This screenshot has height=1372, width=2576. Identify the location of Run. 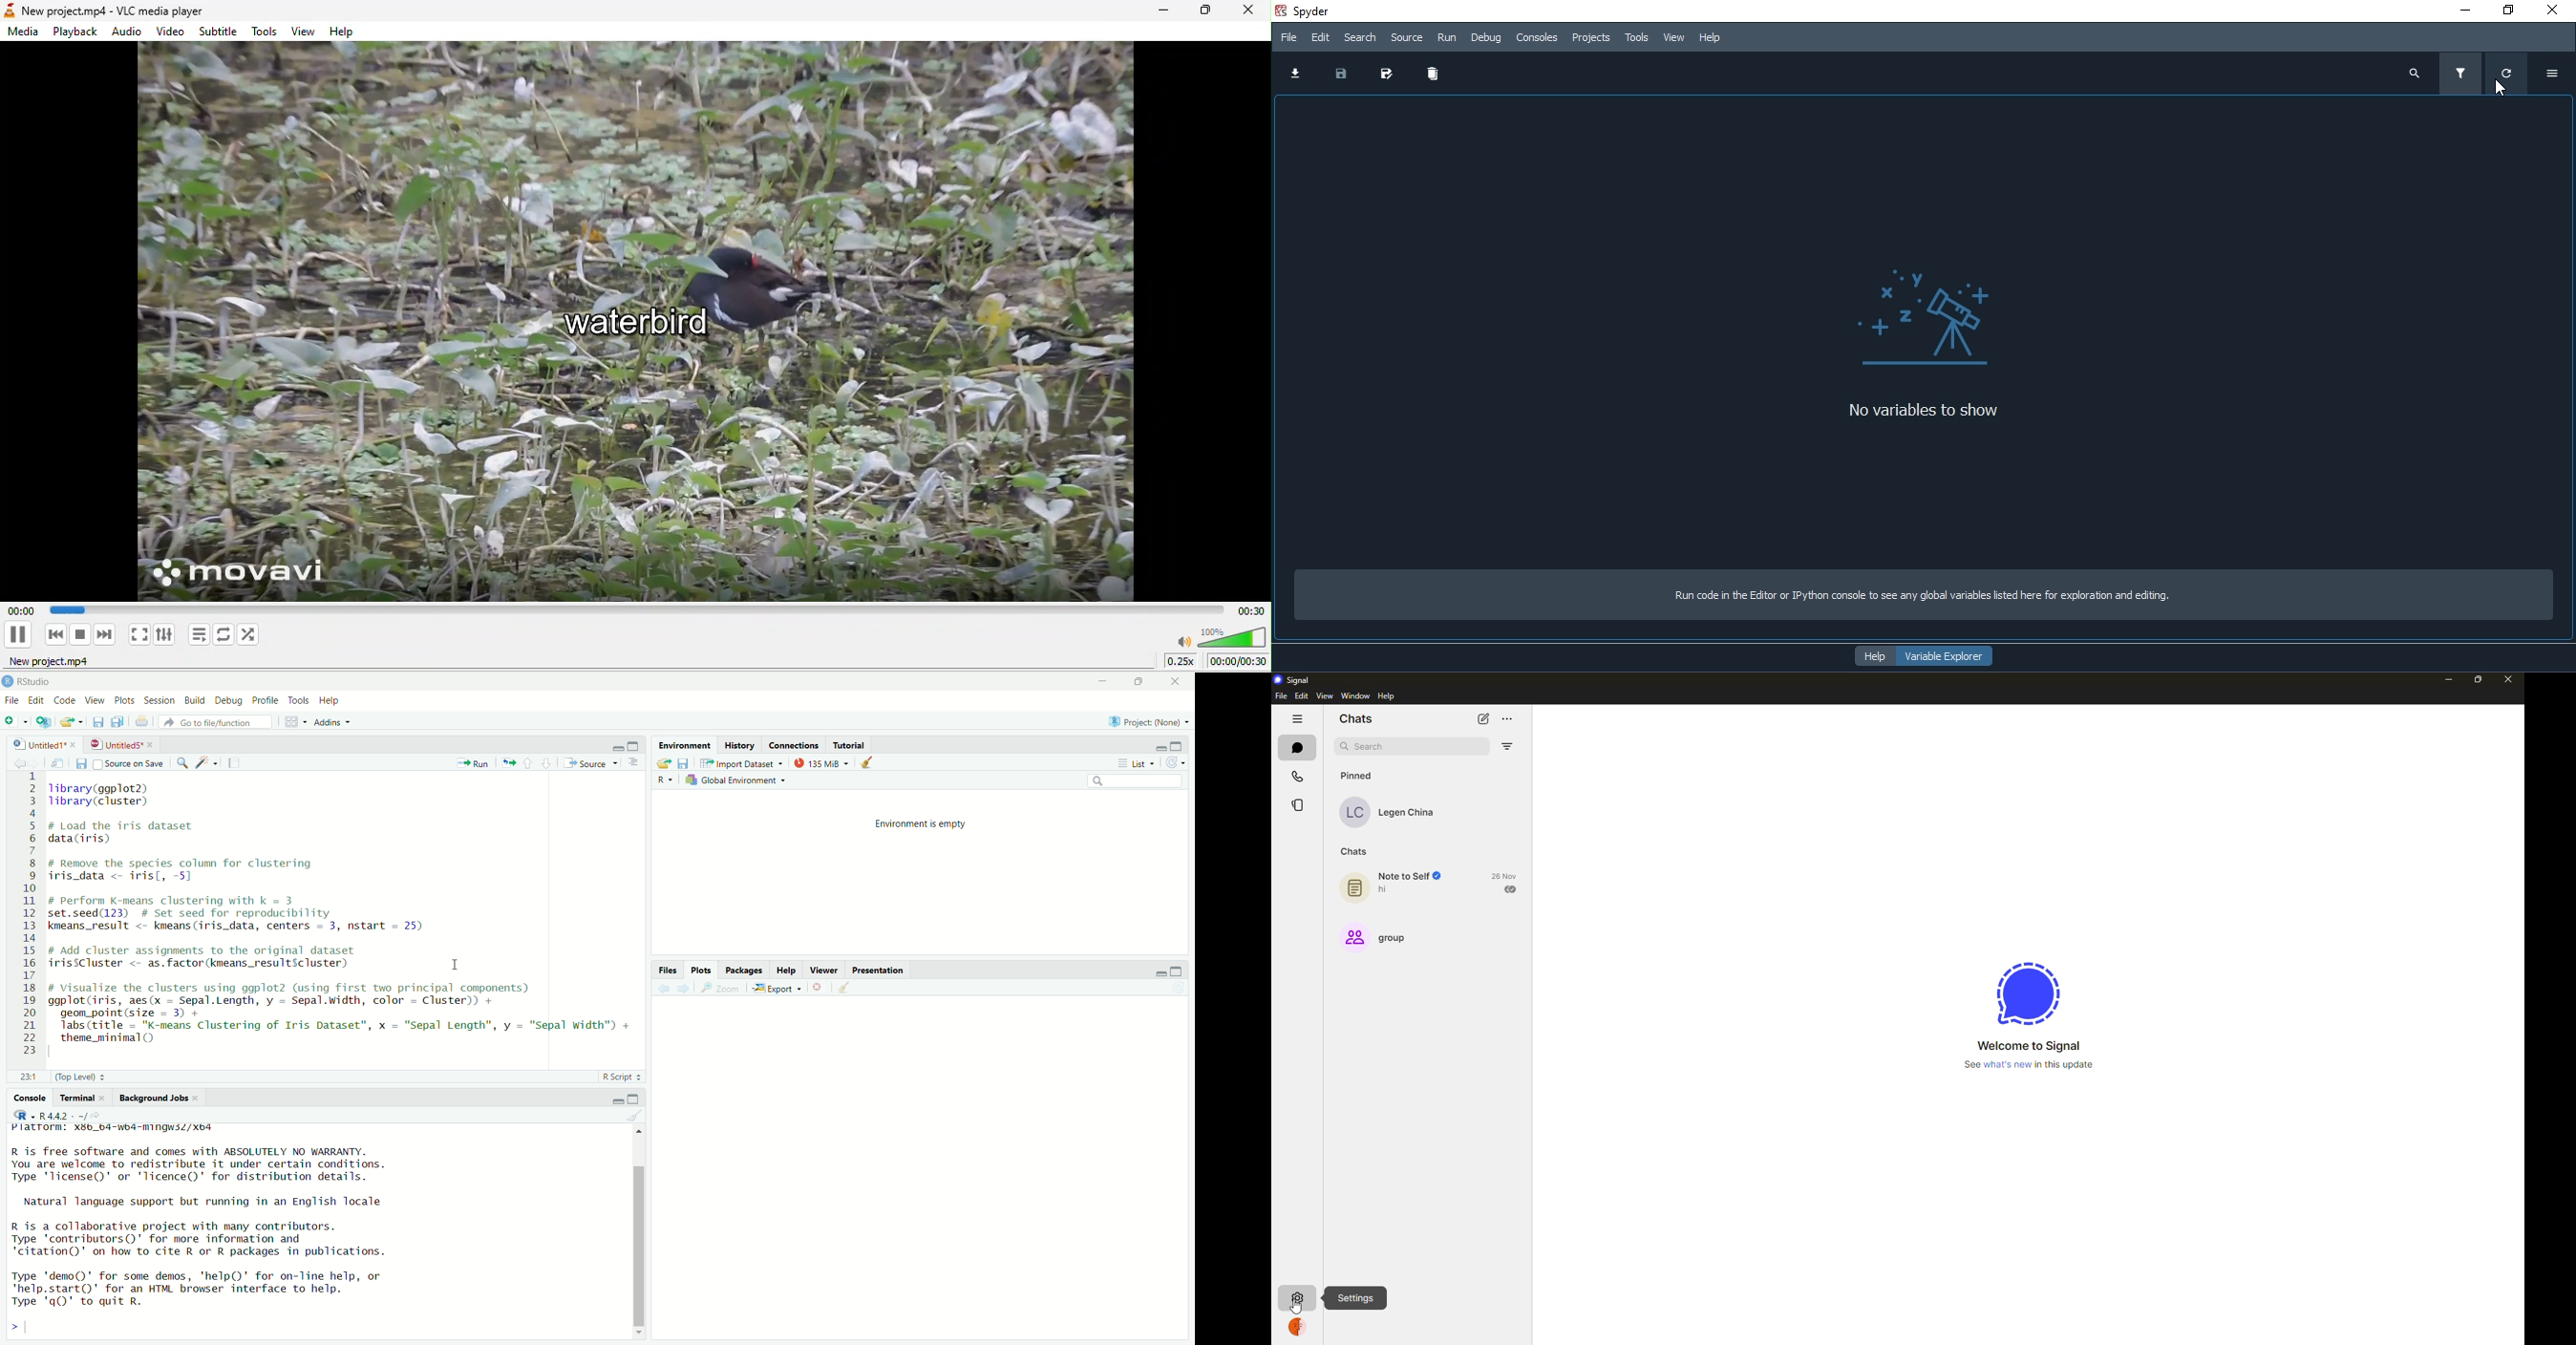
(1446, 37).